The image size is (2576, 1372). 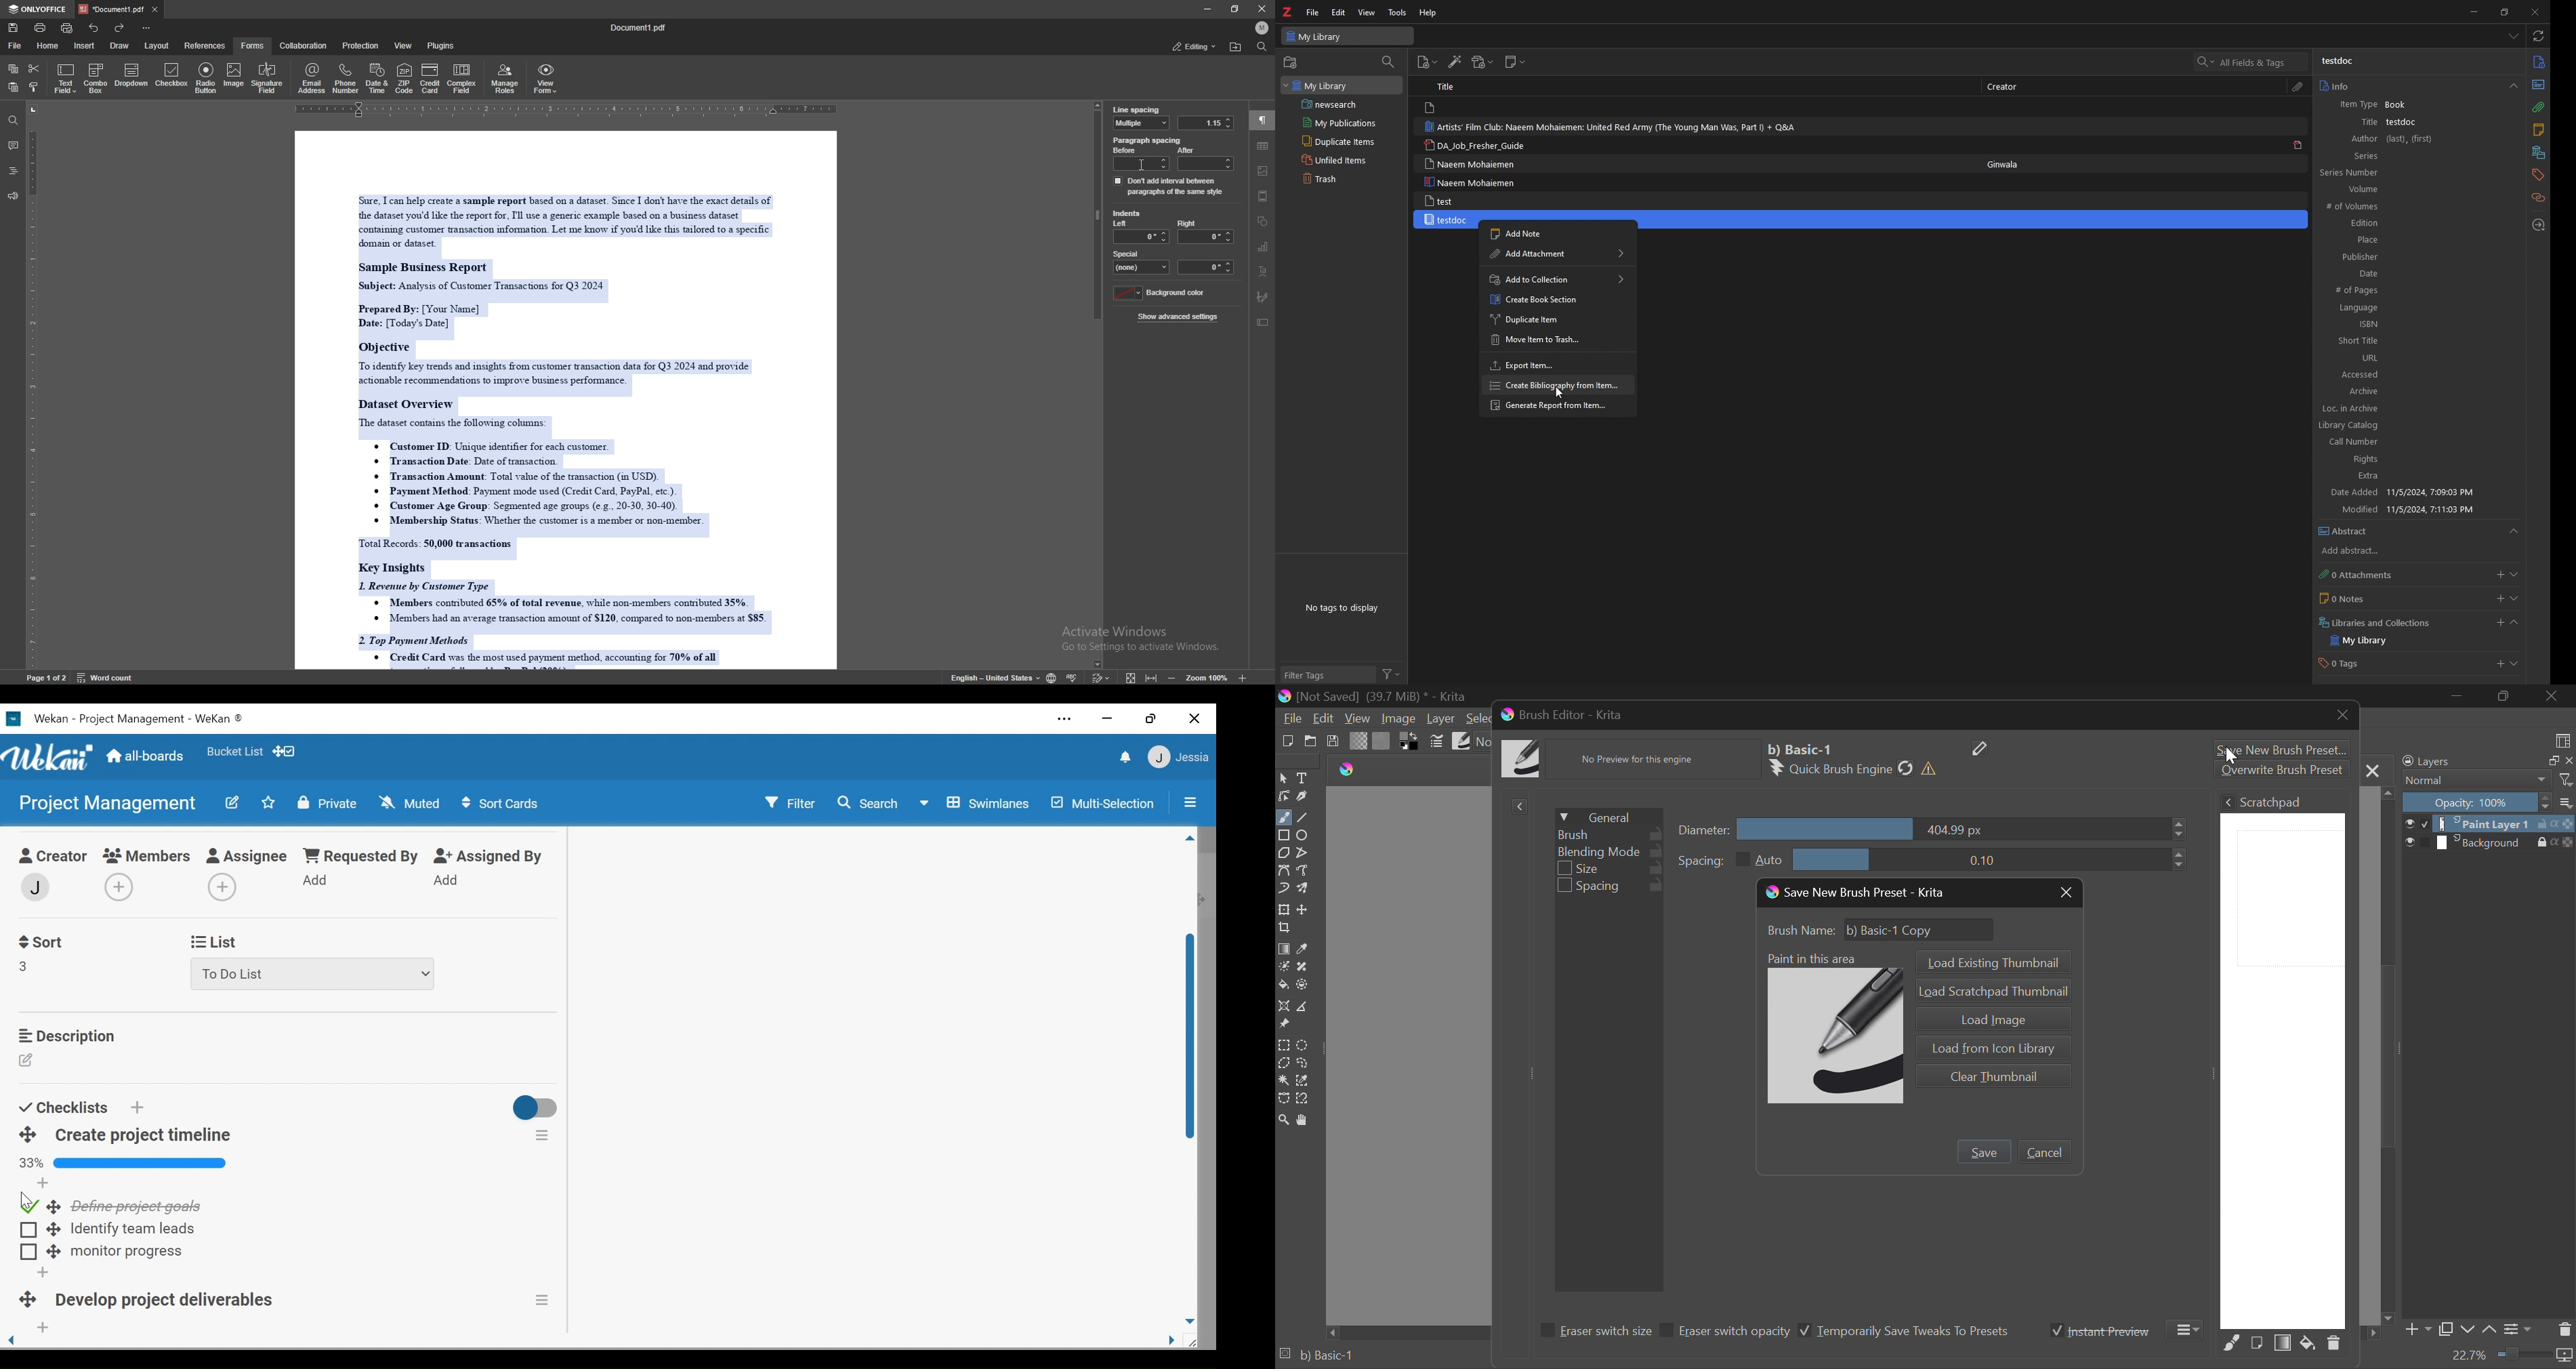 What do you see at coordinates (1304, 1006) in the screenshot?
I see `Measurement` at bounding box center [1304, 1006].